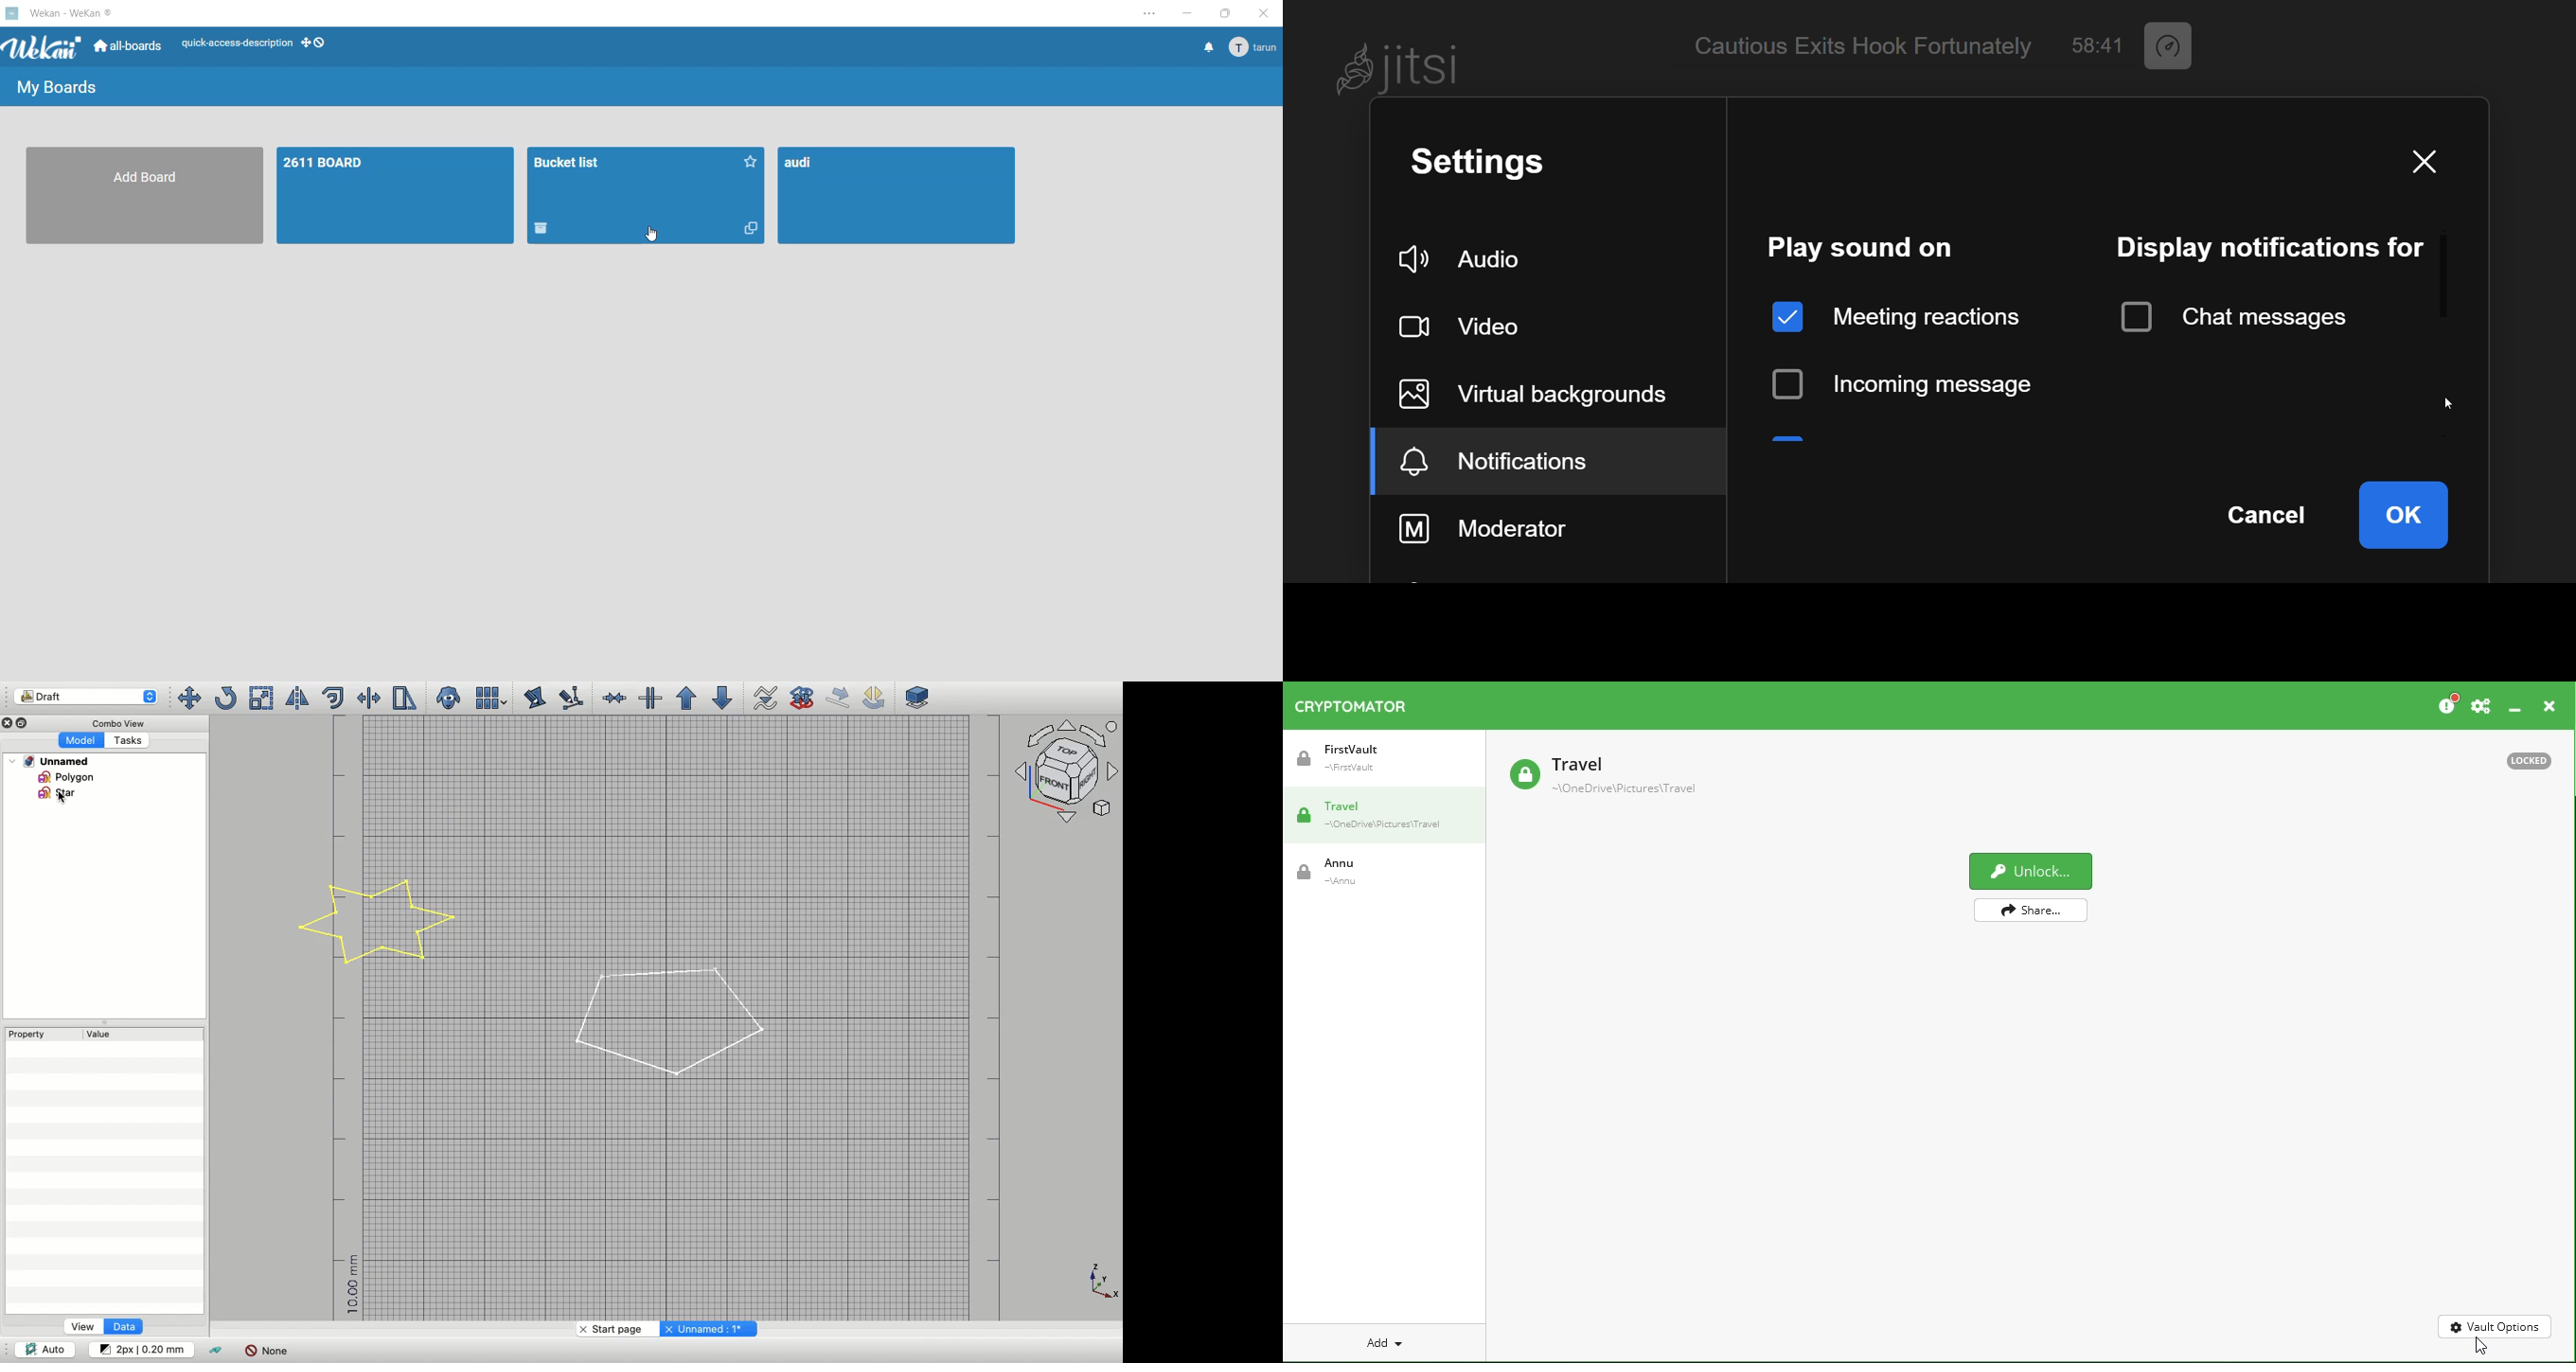 This screenshot has width=2576, height=1372. I want to click on settings, so click(1142, 13).